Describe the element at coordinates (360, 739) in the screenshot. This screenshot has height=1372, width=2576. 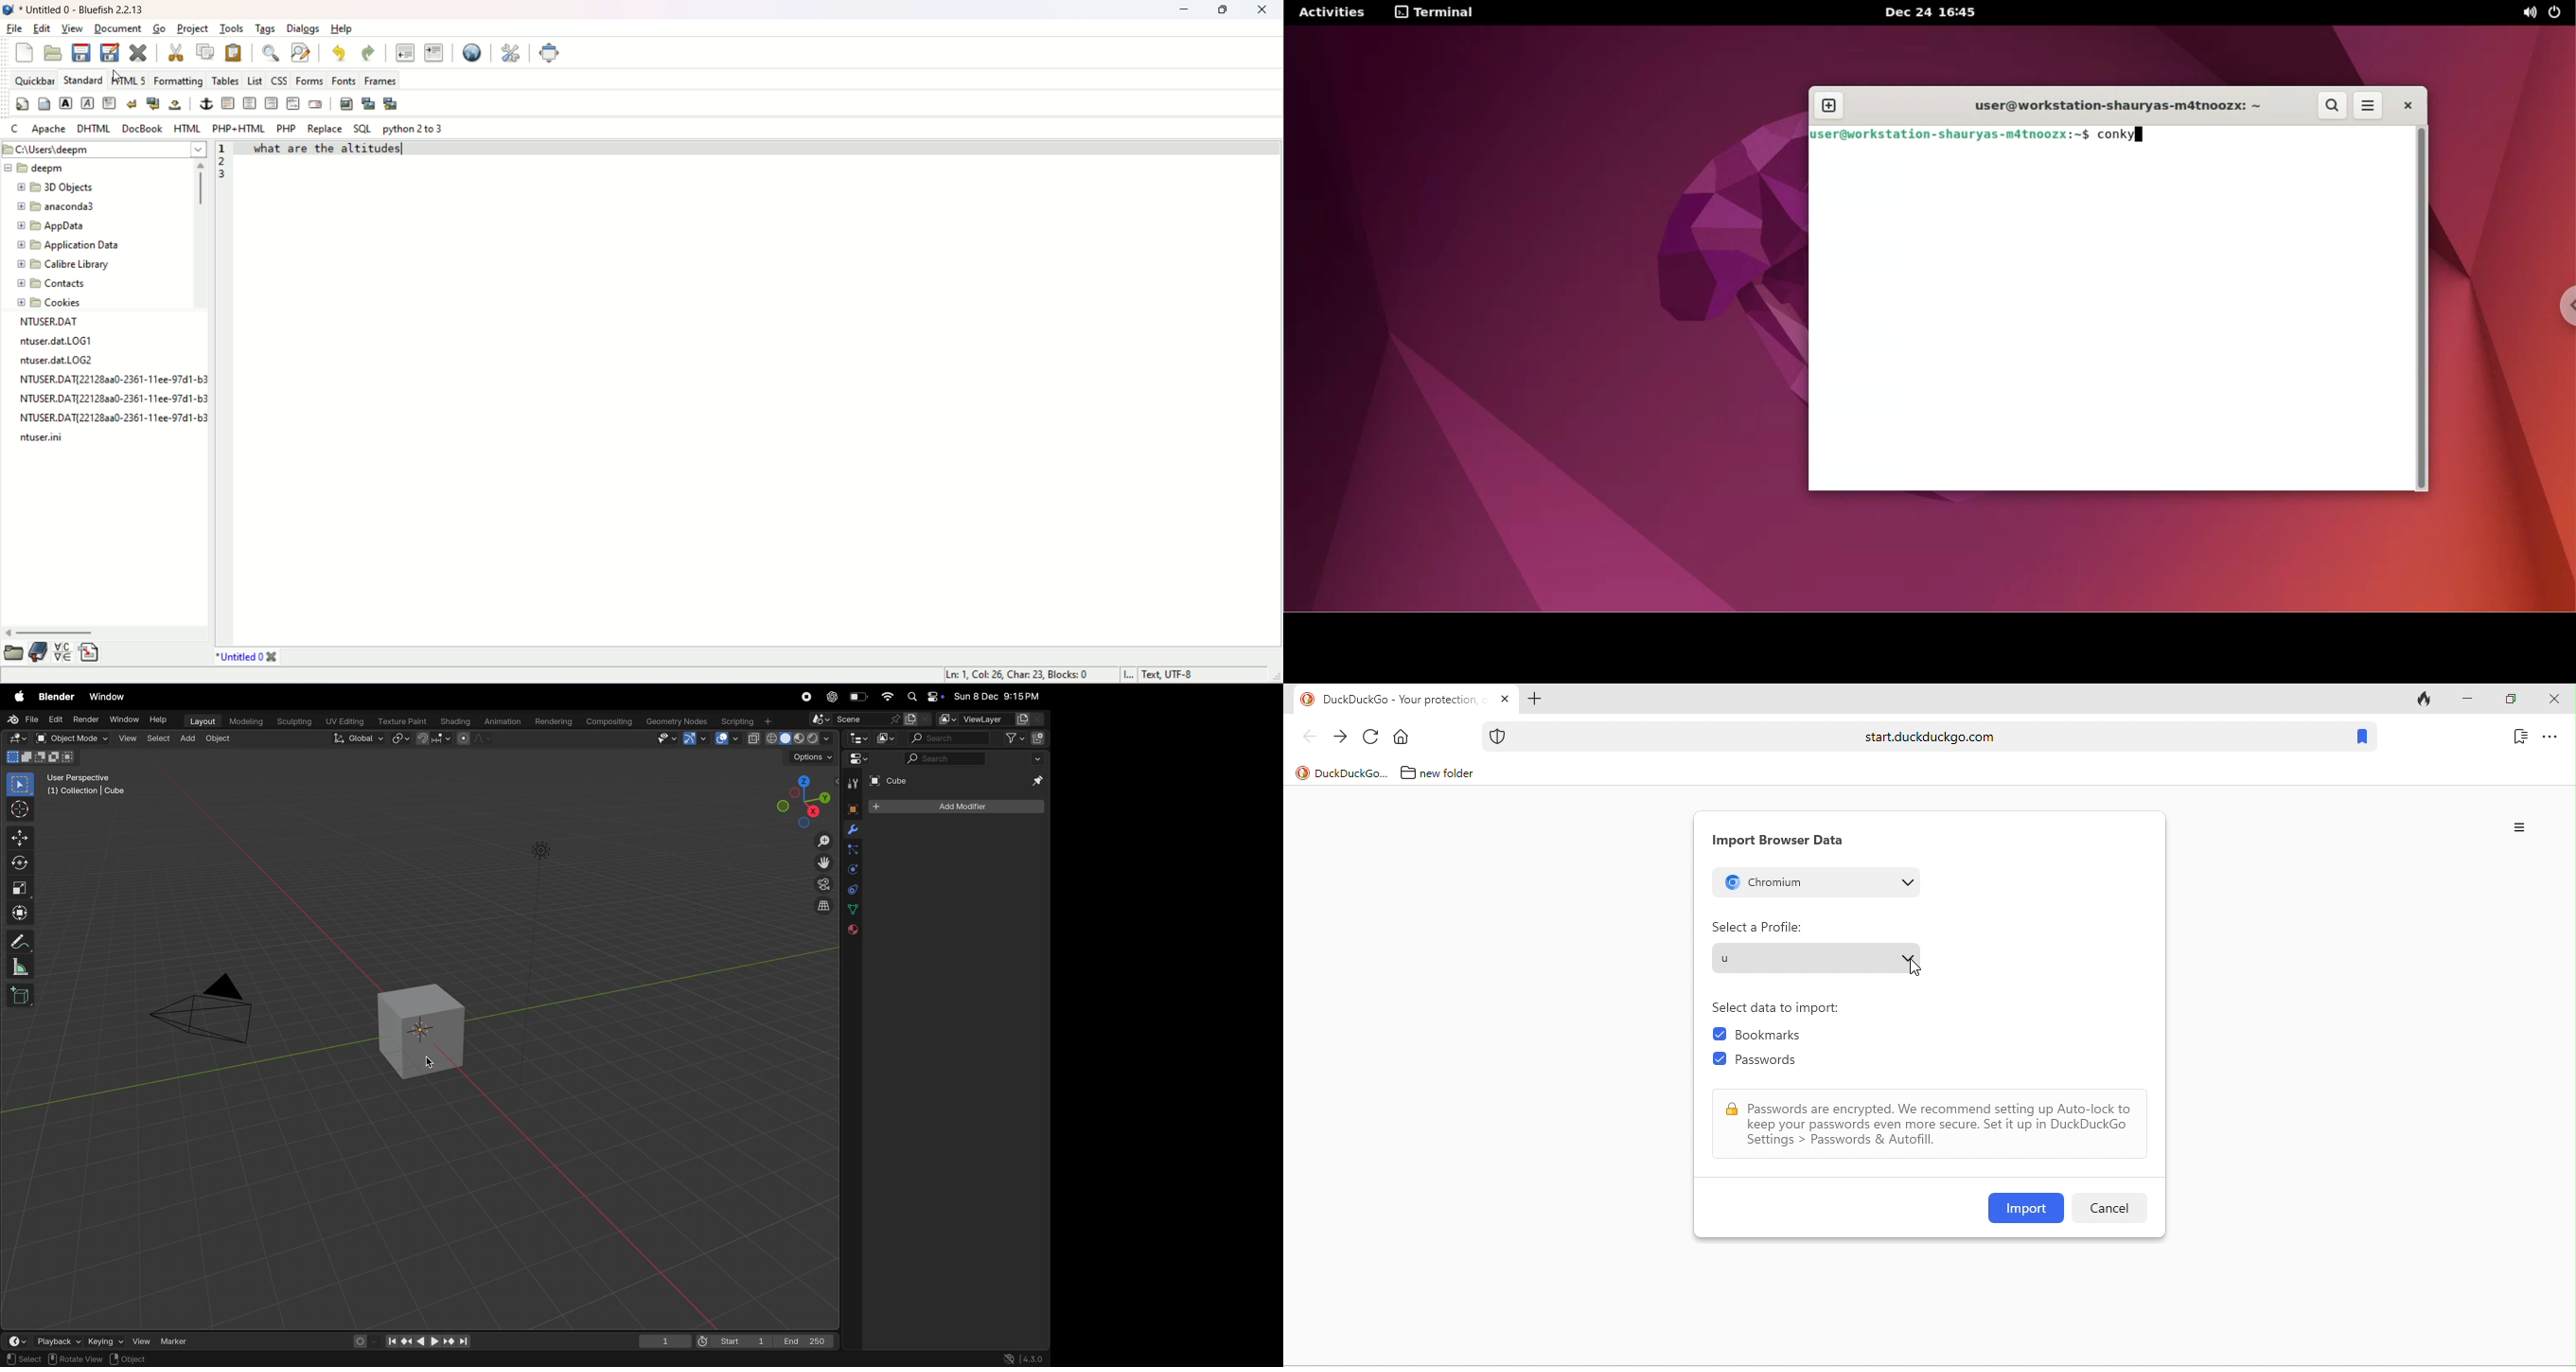
I see `global` at that location.